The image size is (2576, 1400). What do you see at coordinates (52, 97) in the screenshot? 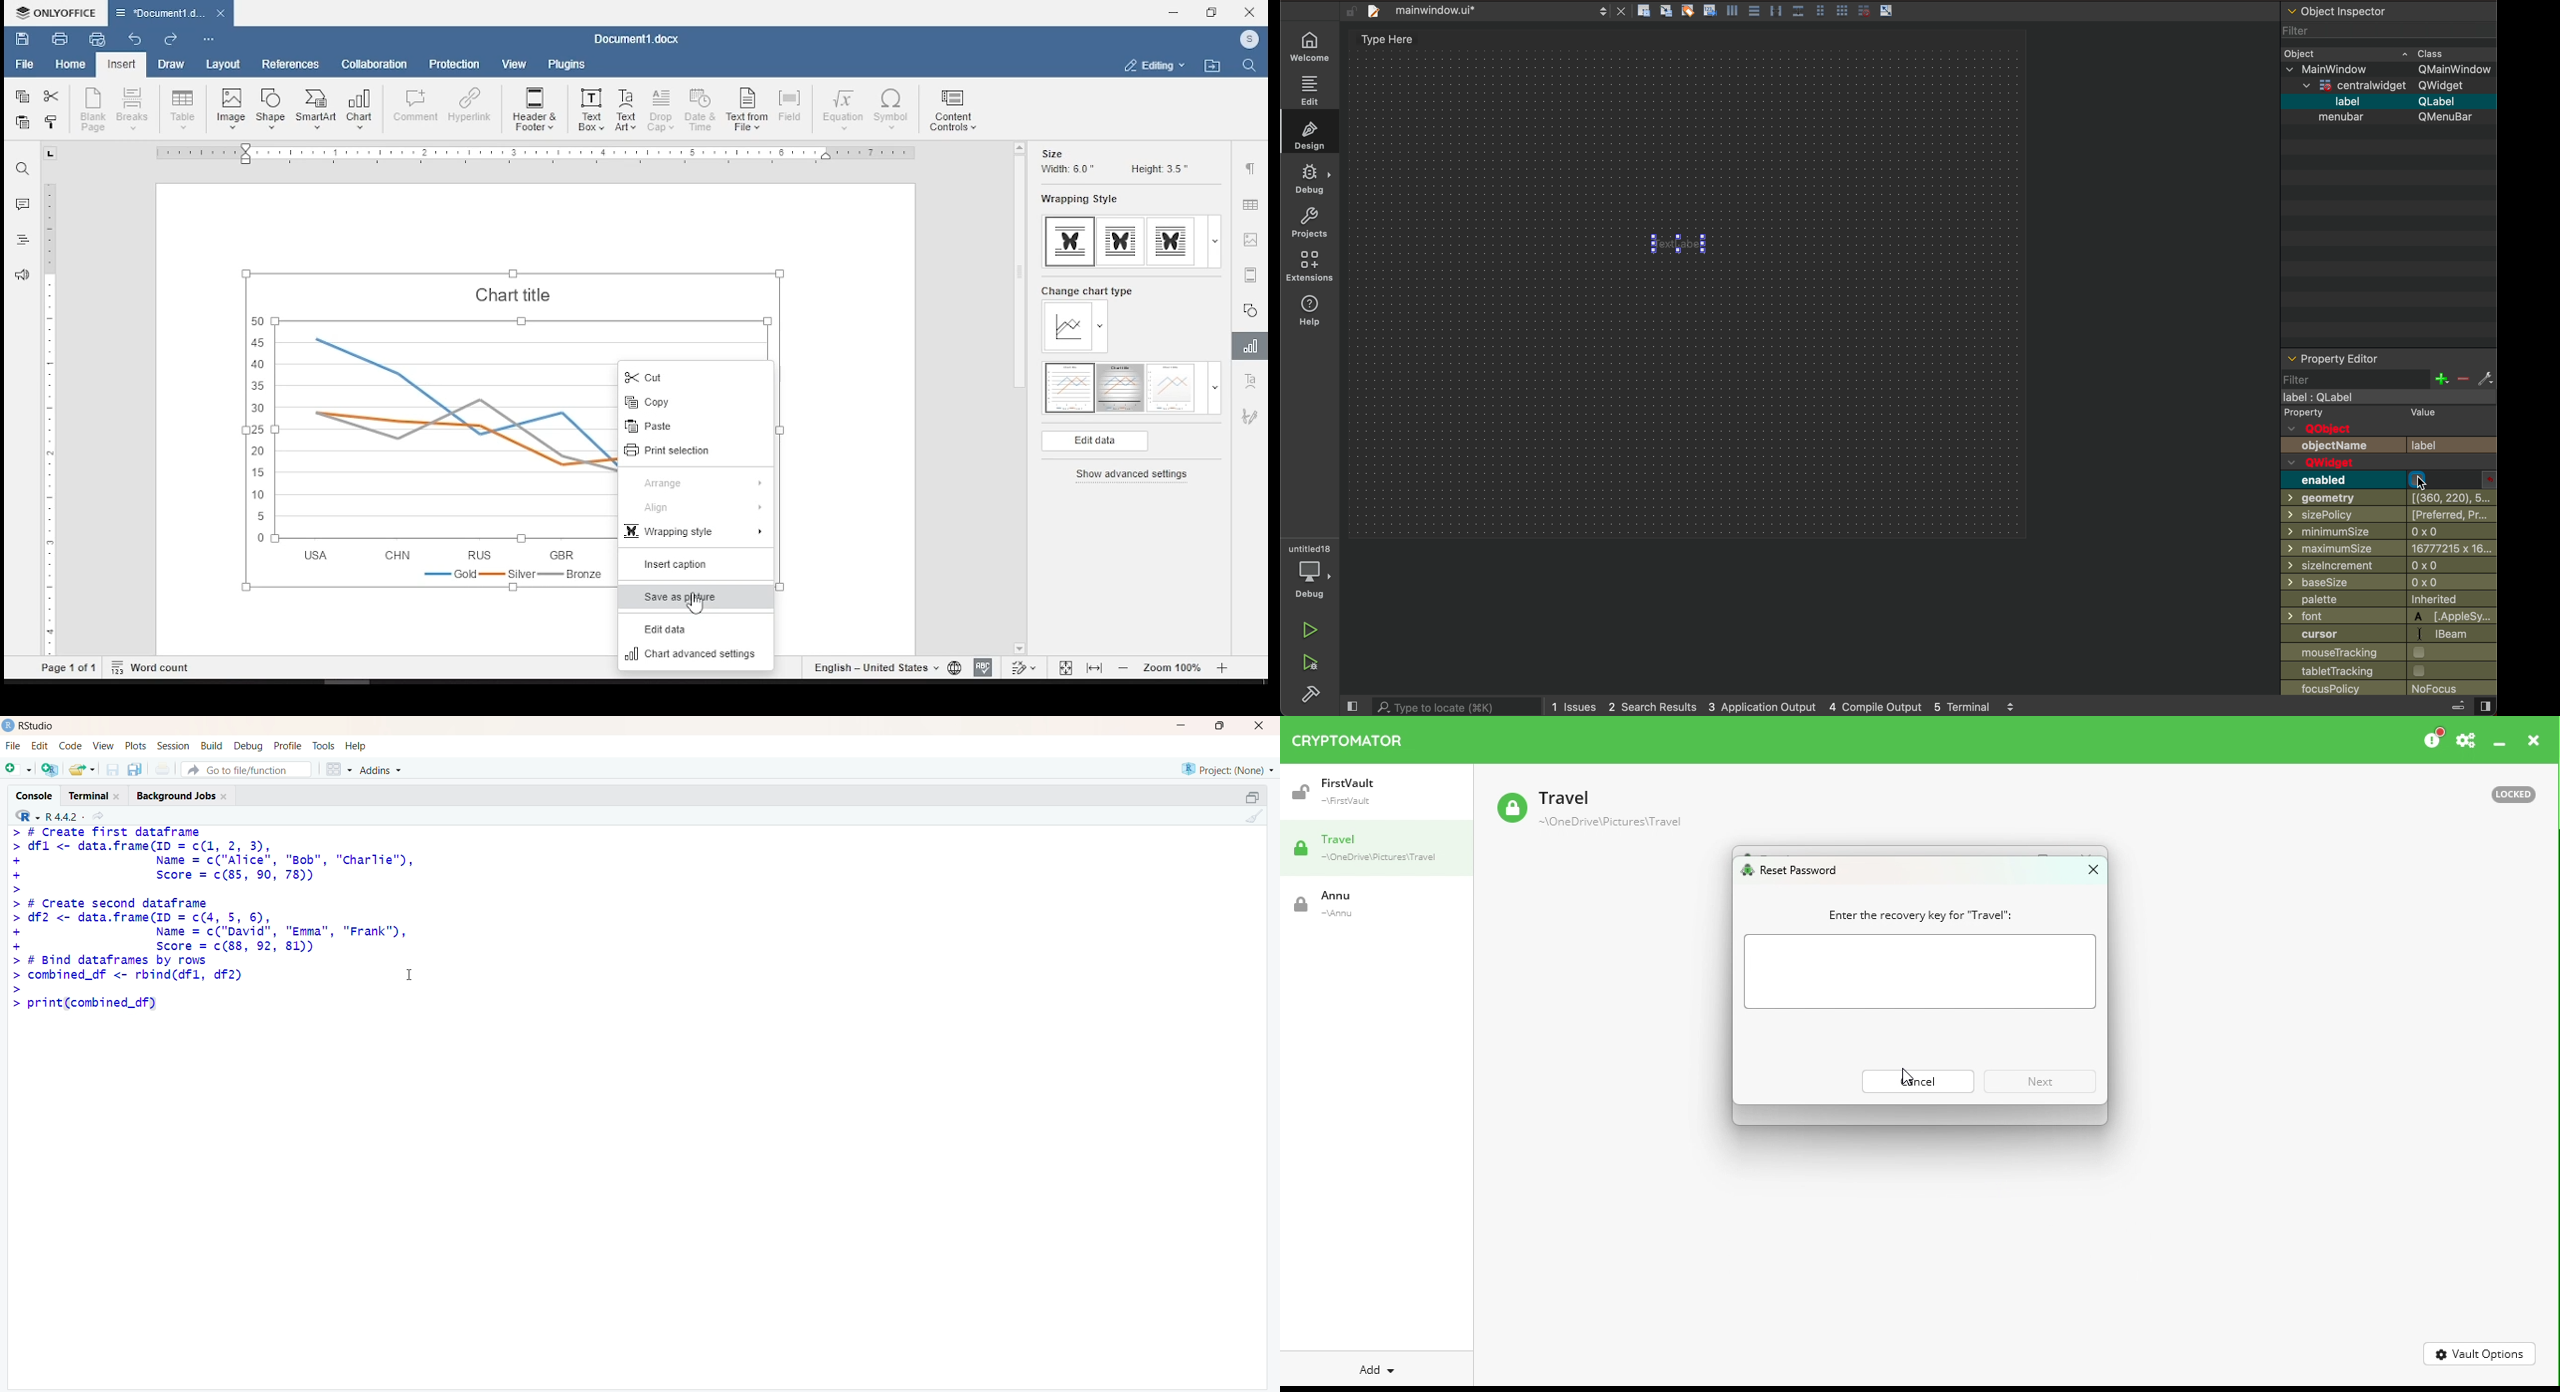
I see `cut` at bounding box center [52, 97].